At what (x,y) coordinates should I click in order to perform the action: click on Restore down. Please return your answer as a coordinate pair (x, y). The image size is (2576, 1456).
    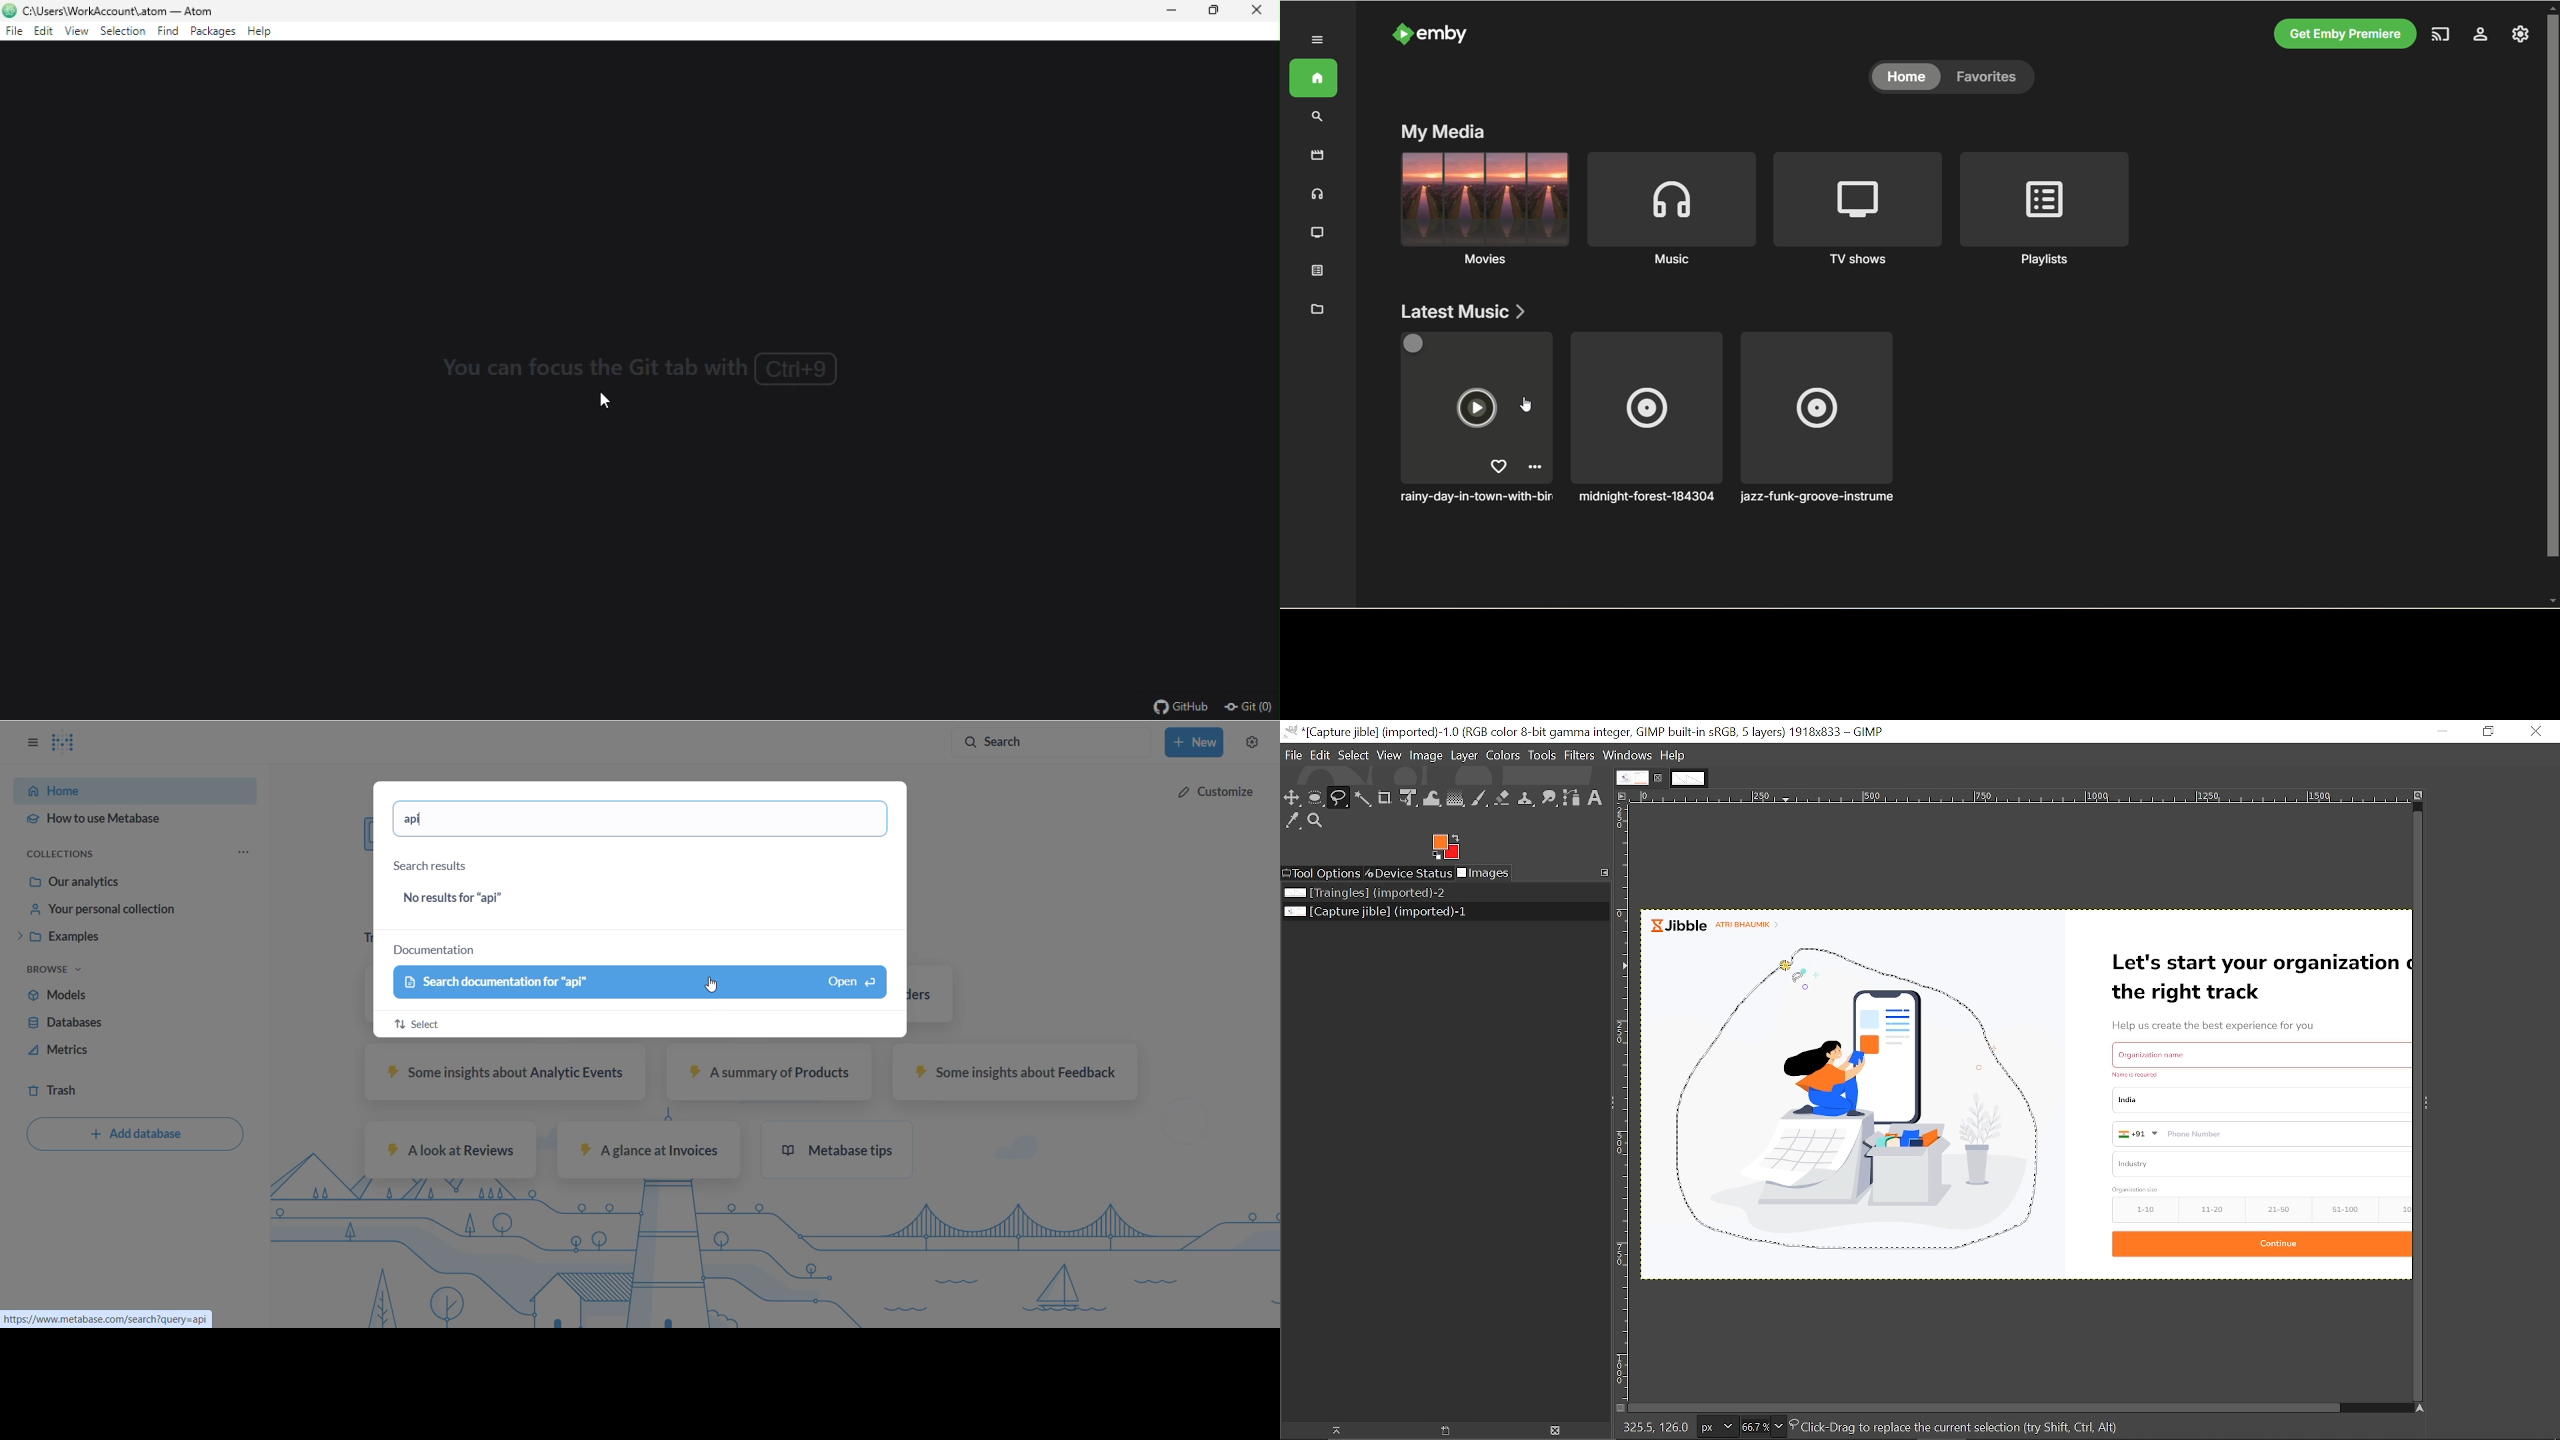
    Looking at the image, I should click on (2487, 731).